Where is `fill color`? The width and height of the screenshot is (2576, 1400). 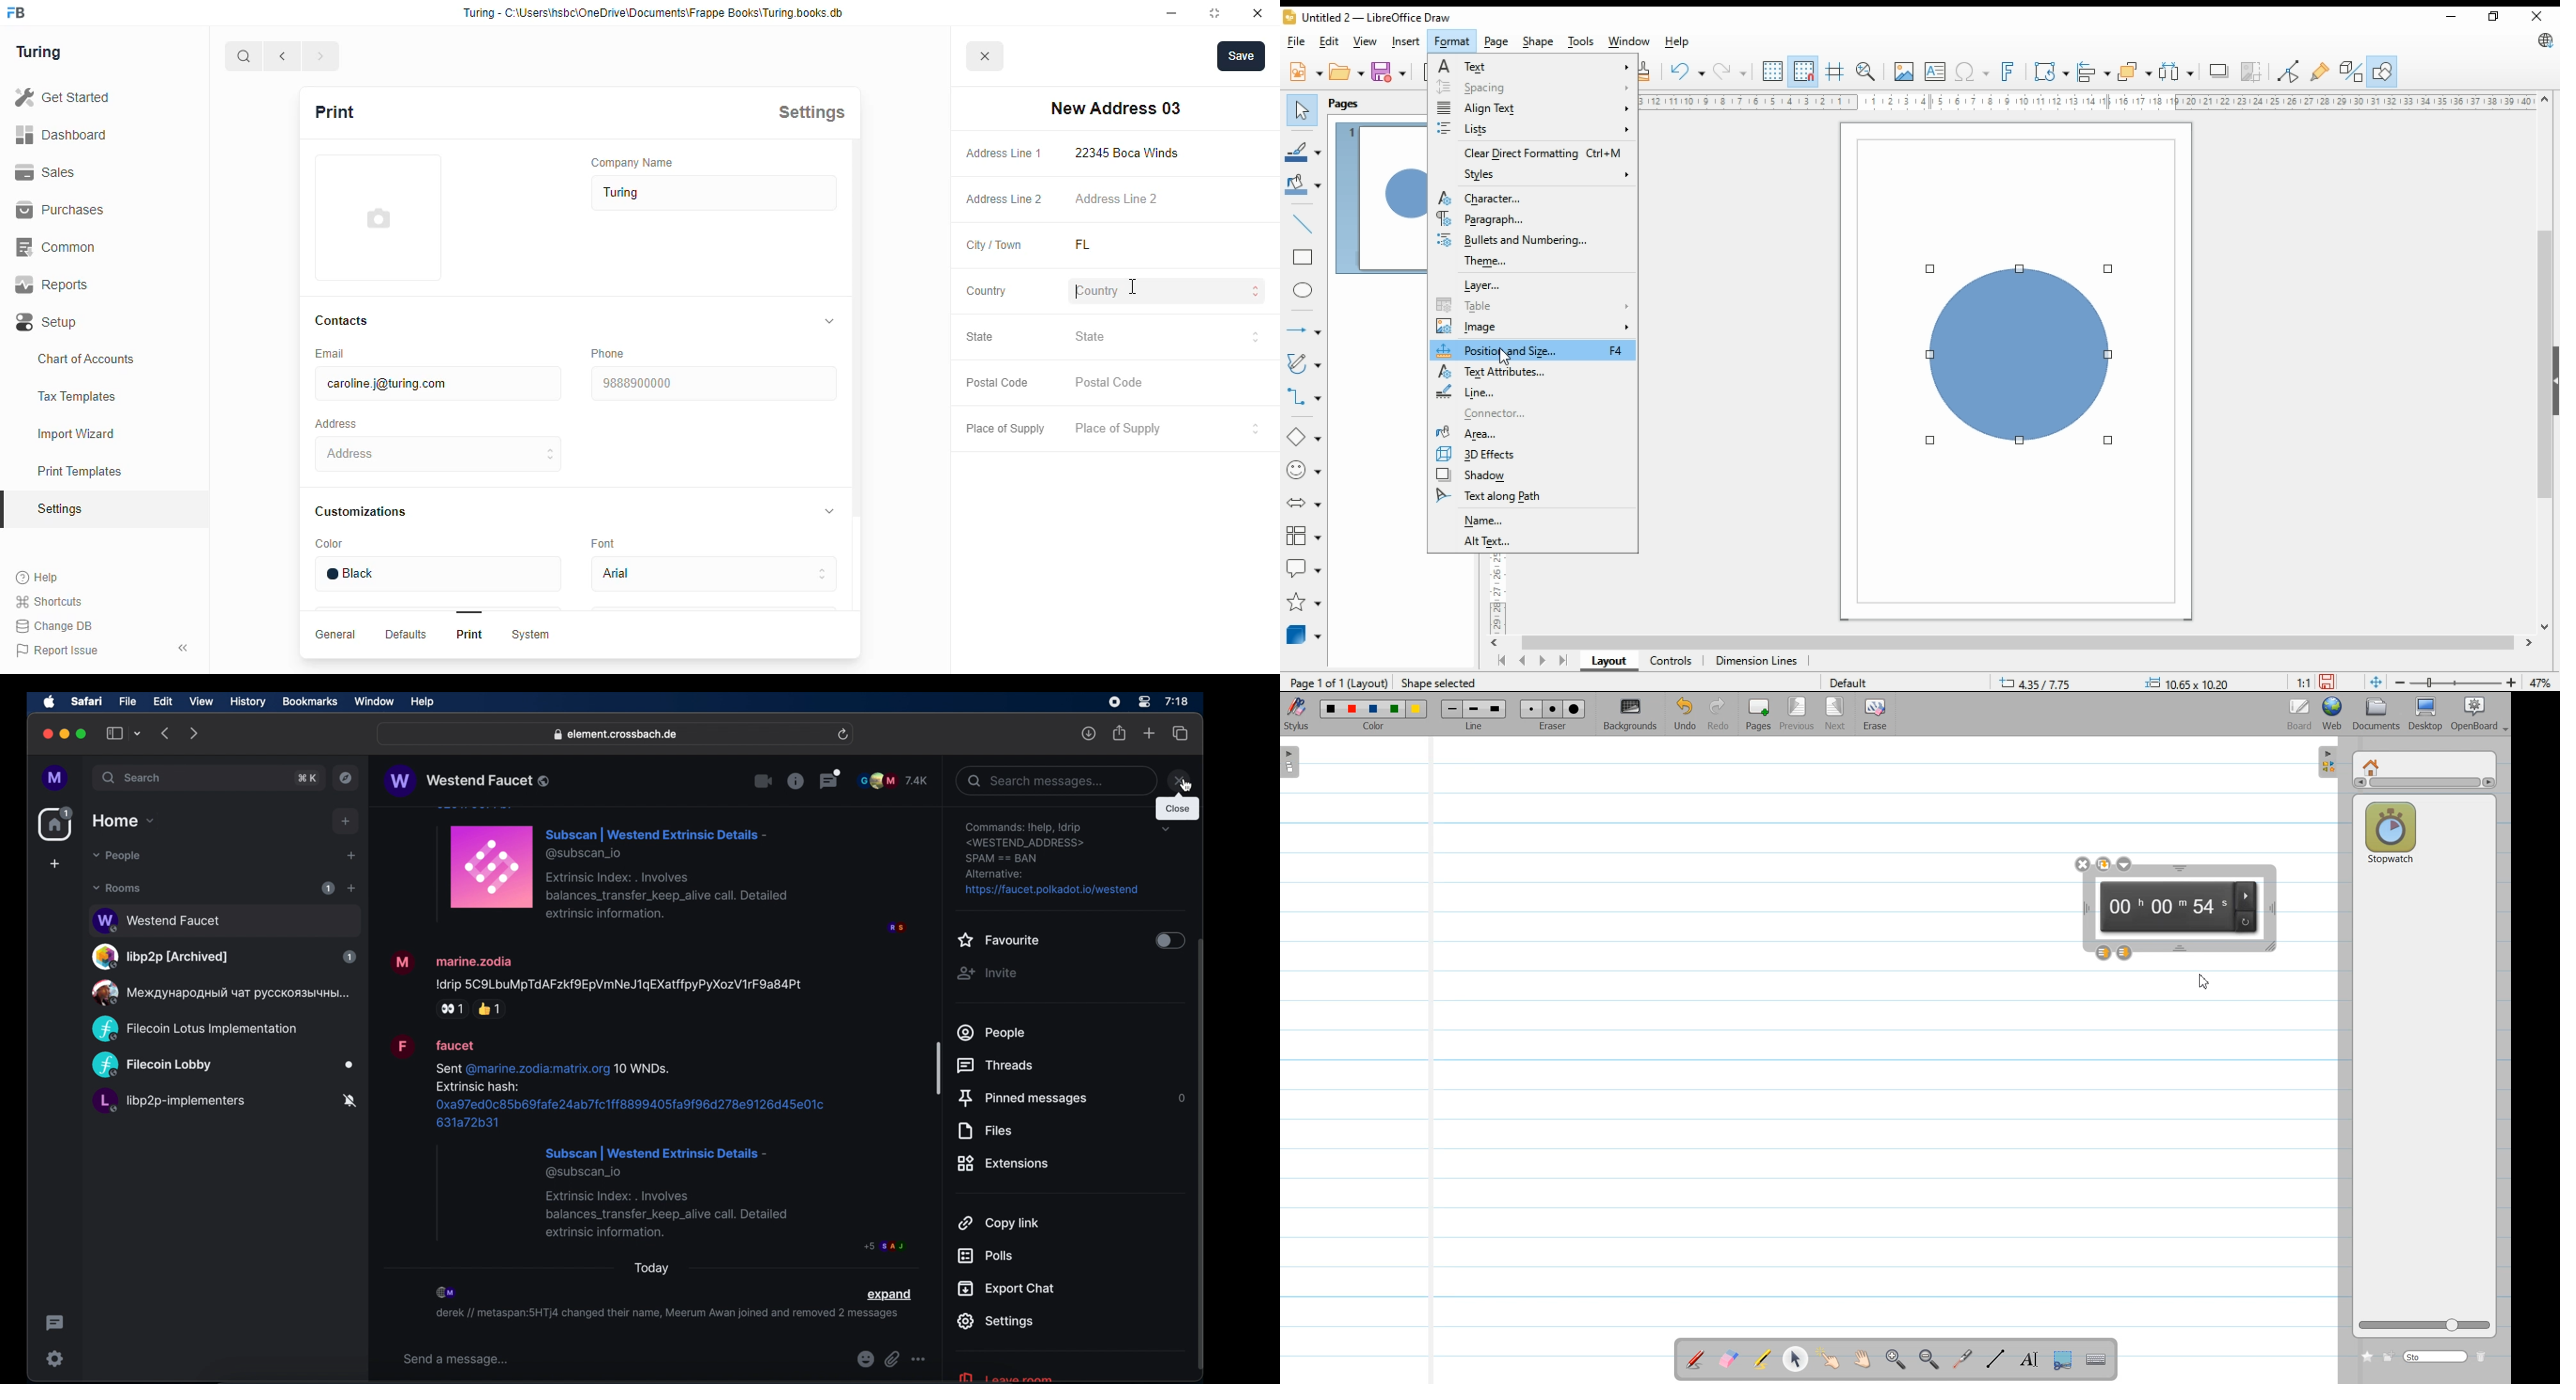 fill color is located at coordinates (1303, 185).